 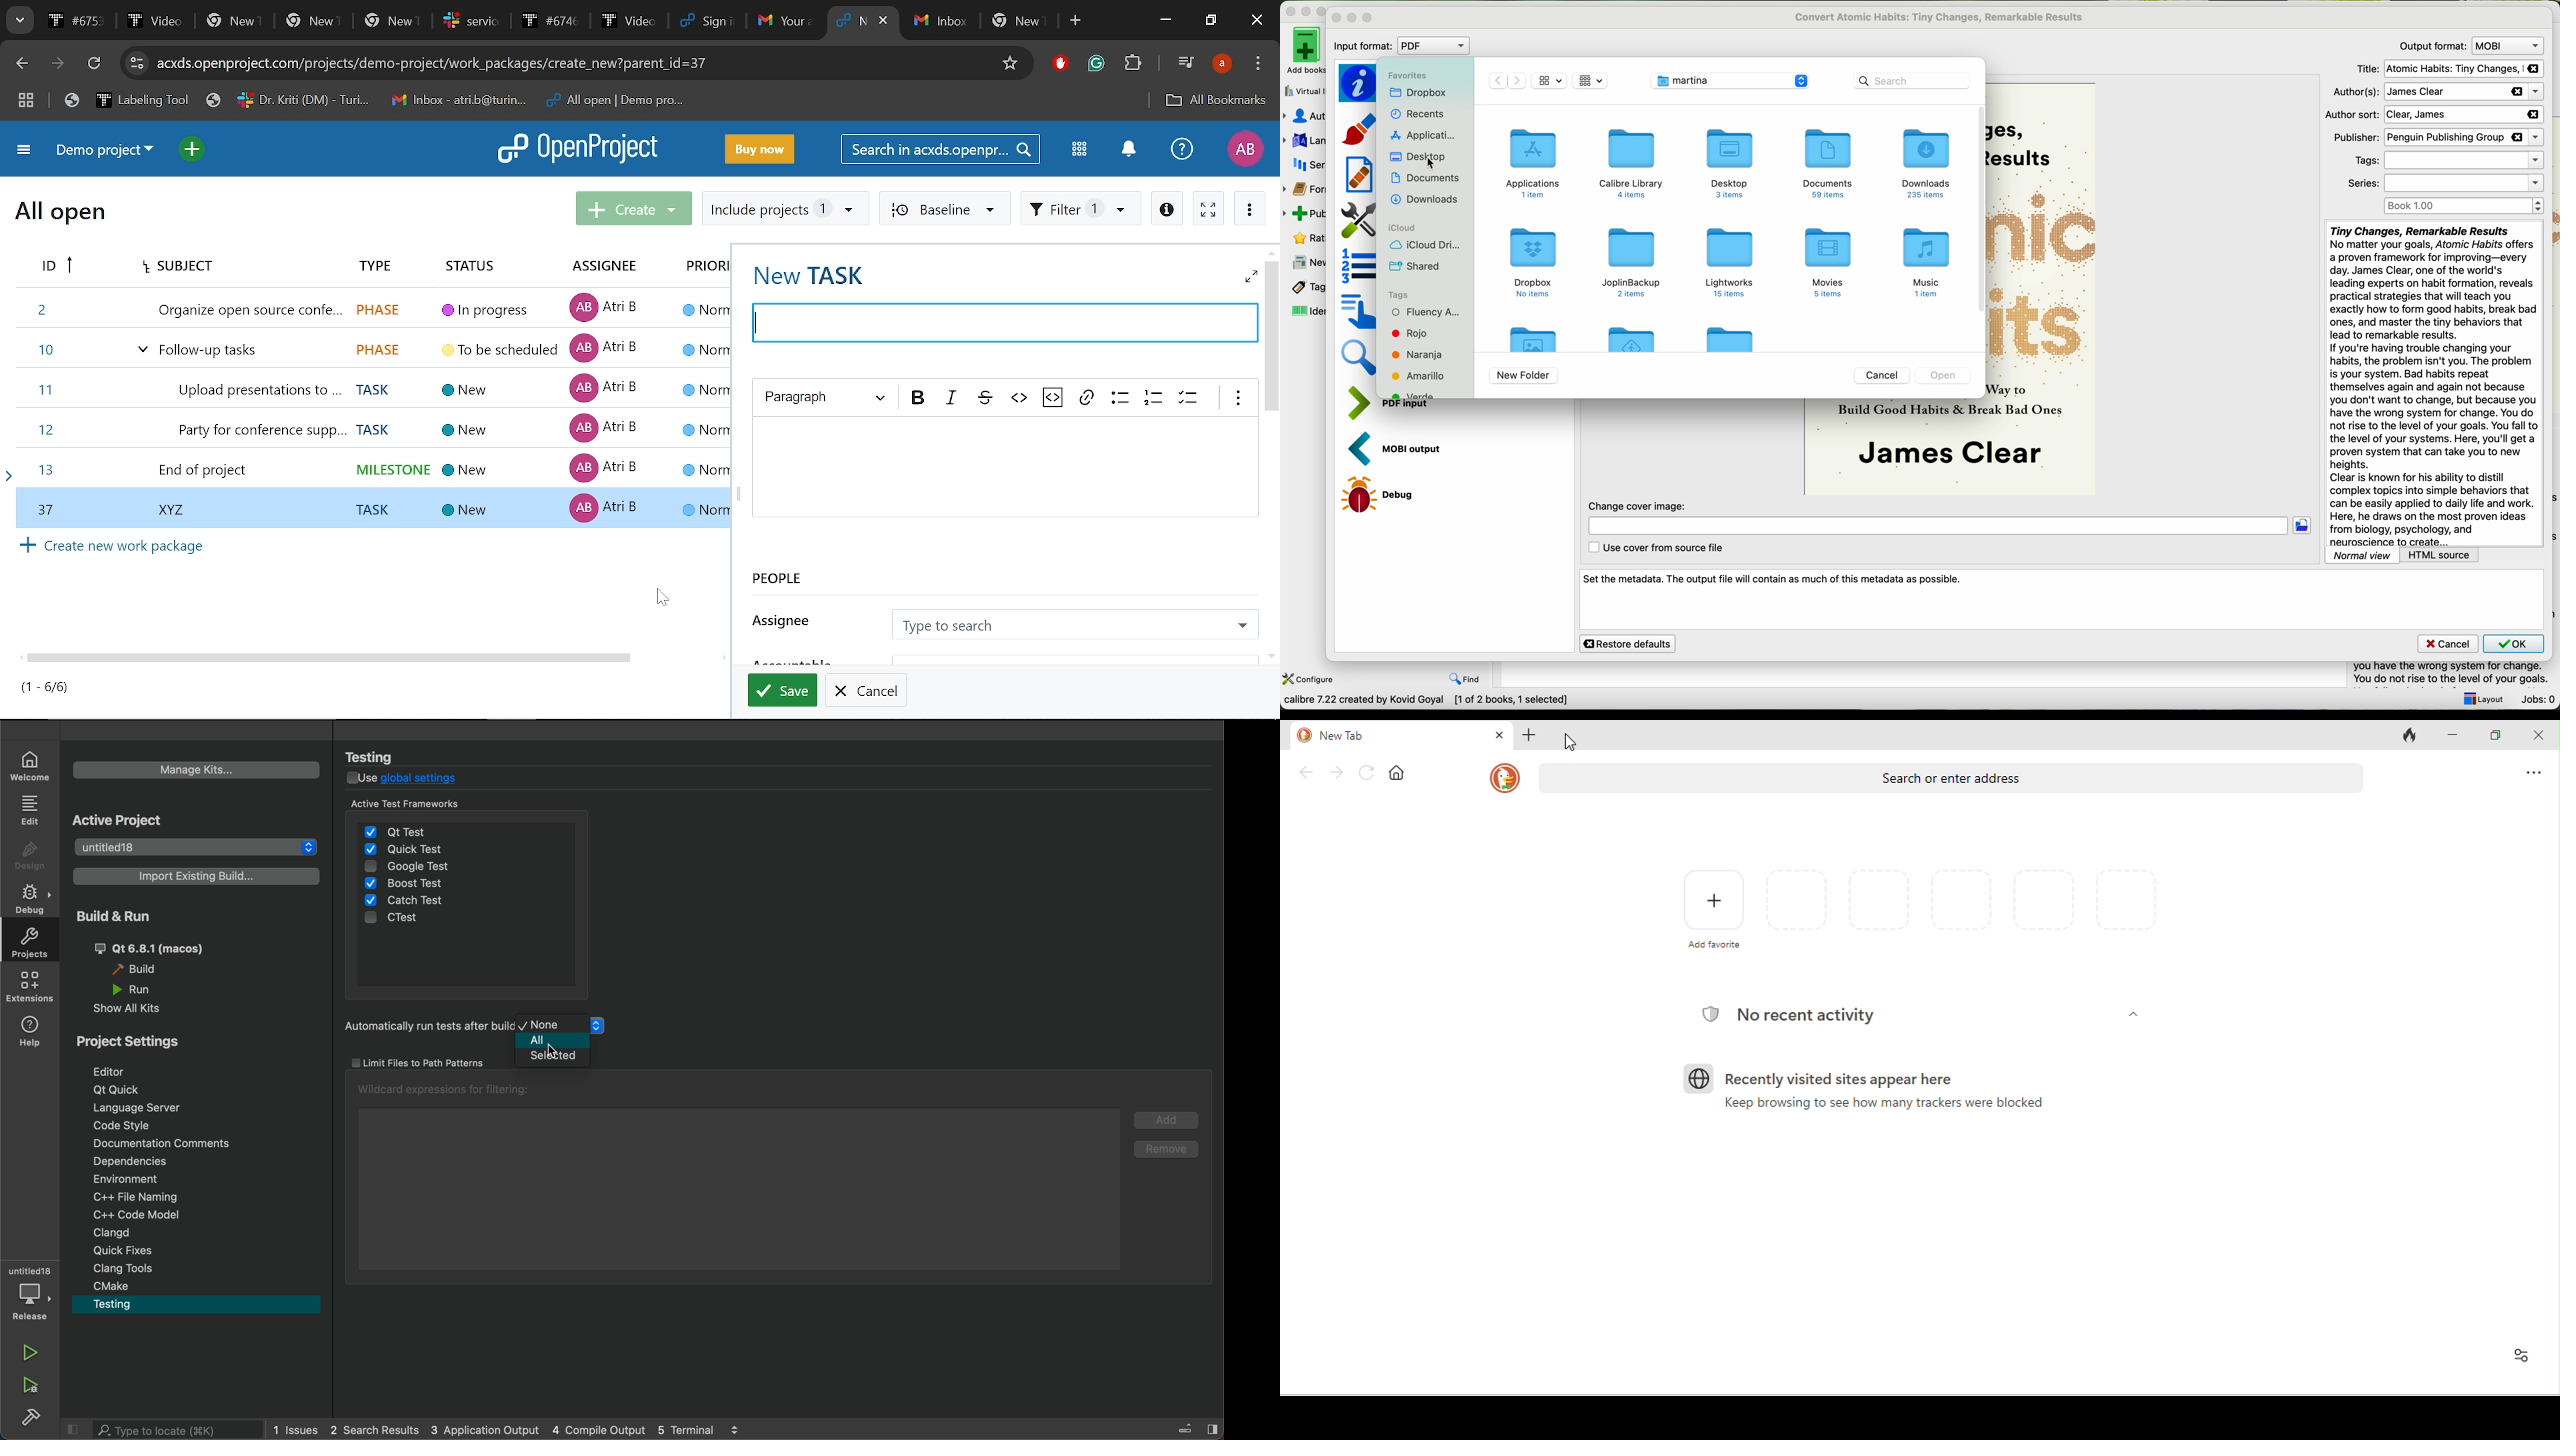 I want to click on title, so click(x=2450, y=69).